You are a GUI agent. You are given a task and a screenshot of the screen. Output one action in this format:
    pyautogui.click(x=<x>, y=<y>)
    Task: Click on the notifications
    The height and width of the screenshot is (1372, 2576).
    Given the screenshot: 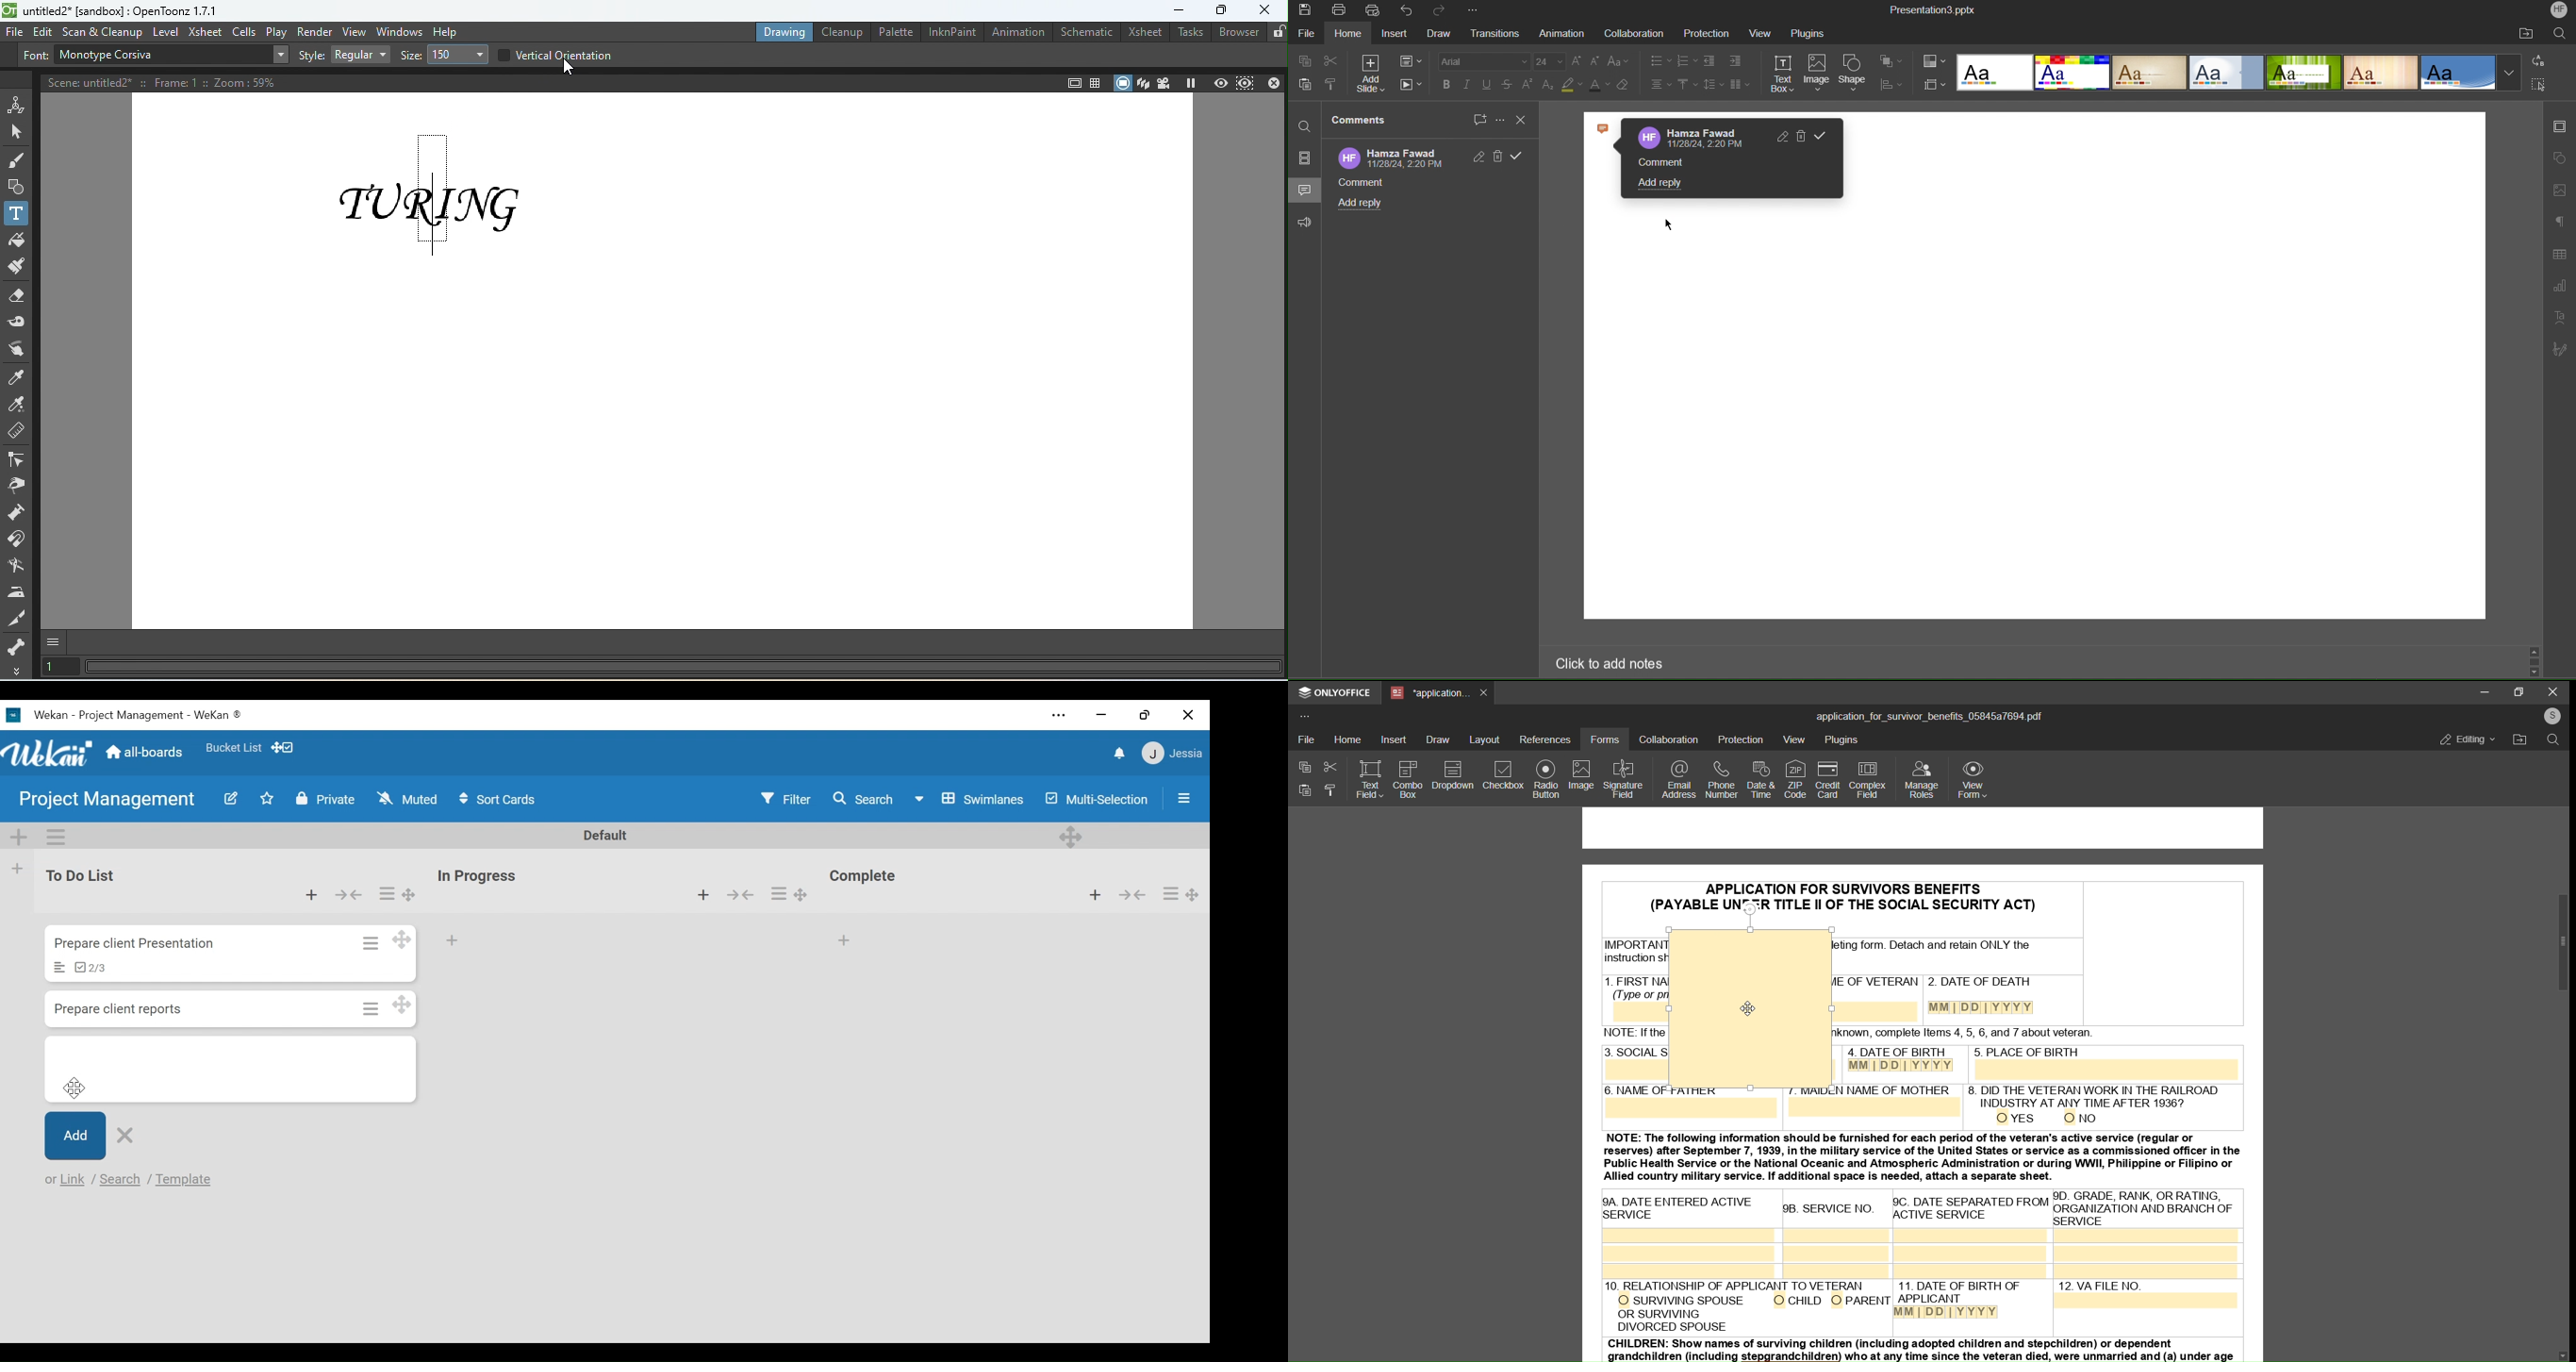 What is the action you would take?
    pyautogui.click(x=1116, y=752)
    